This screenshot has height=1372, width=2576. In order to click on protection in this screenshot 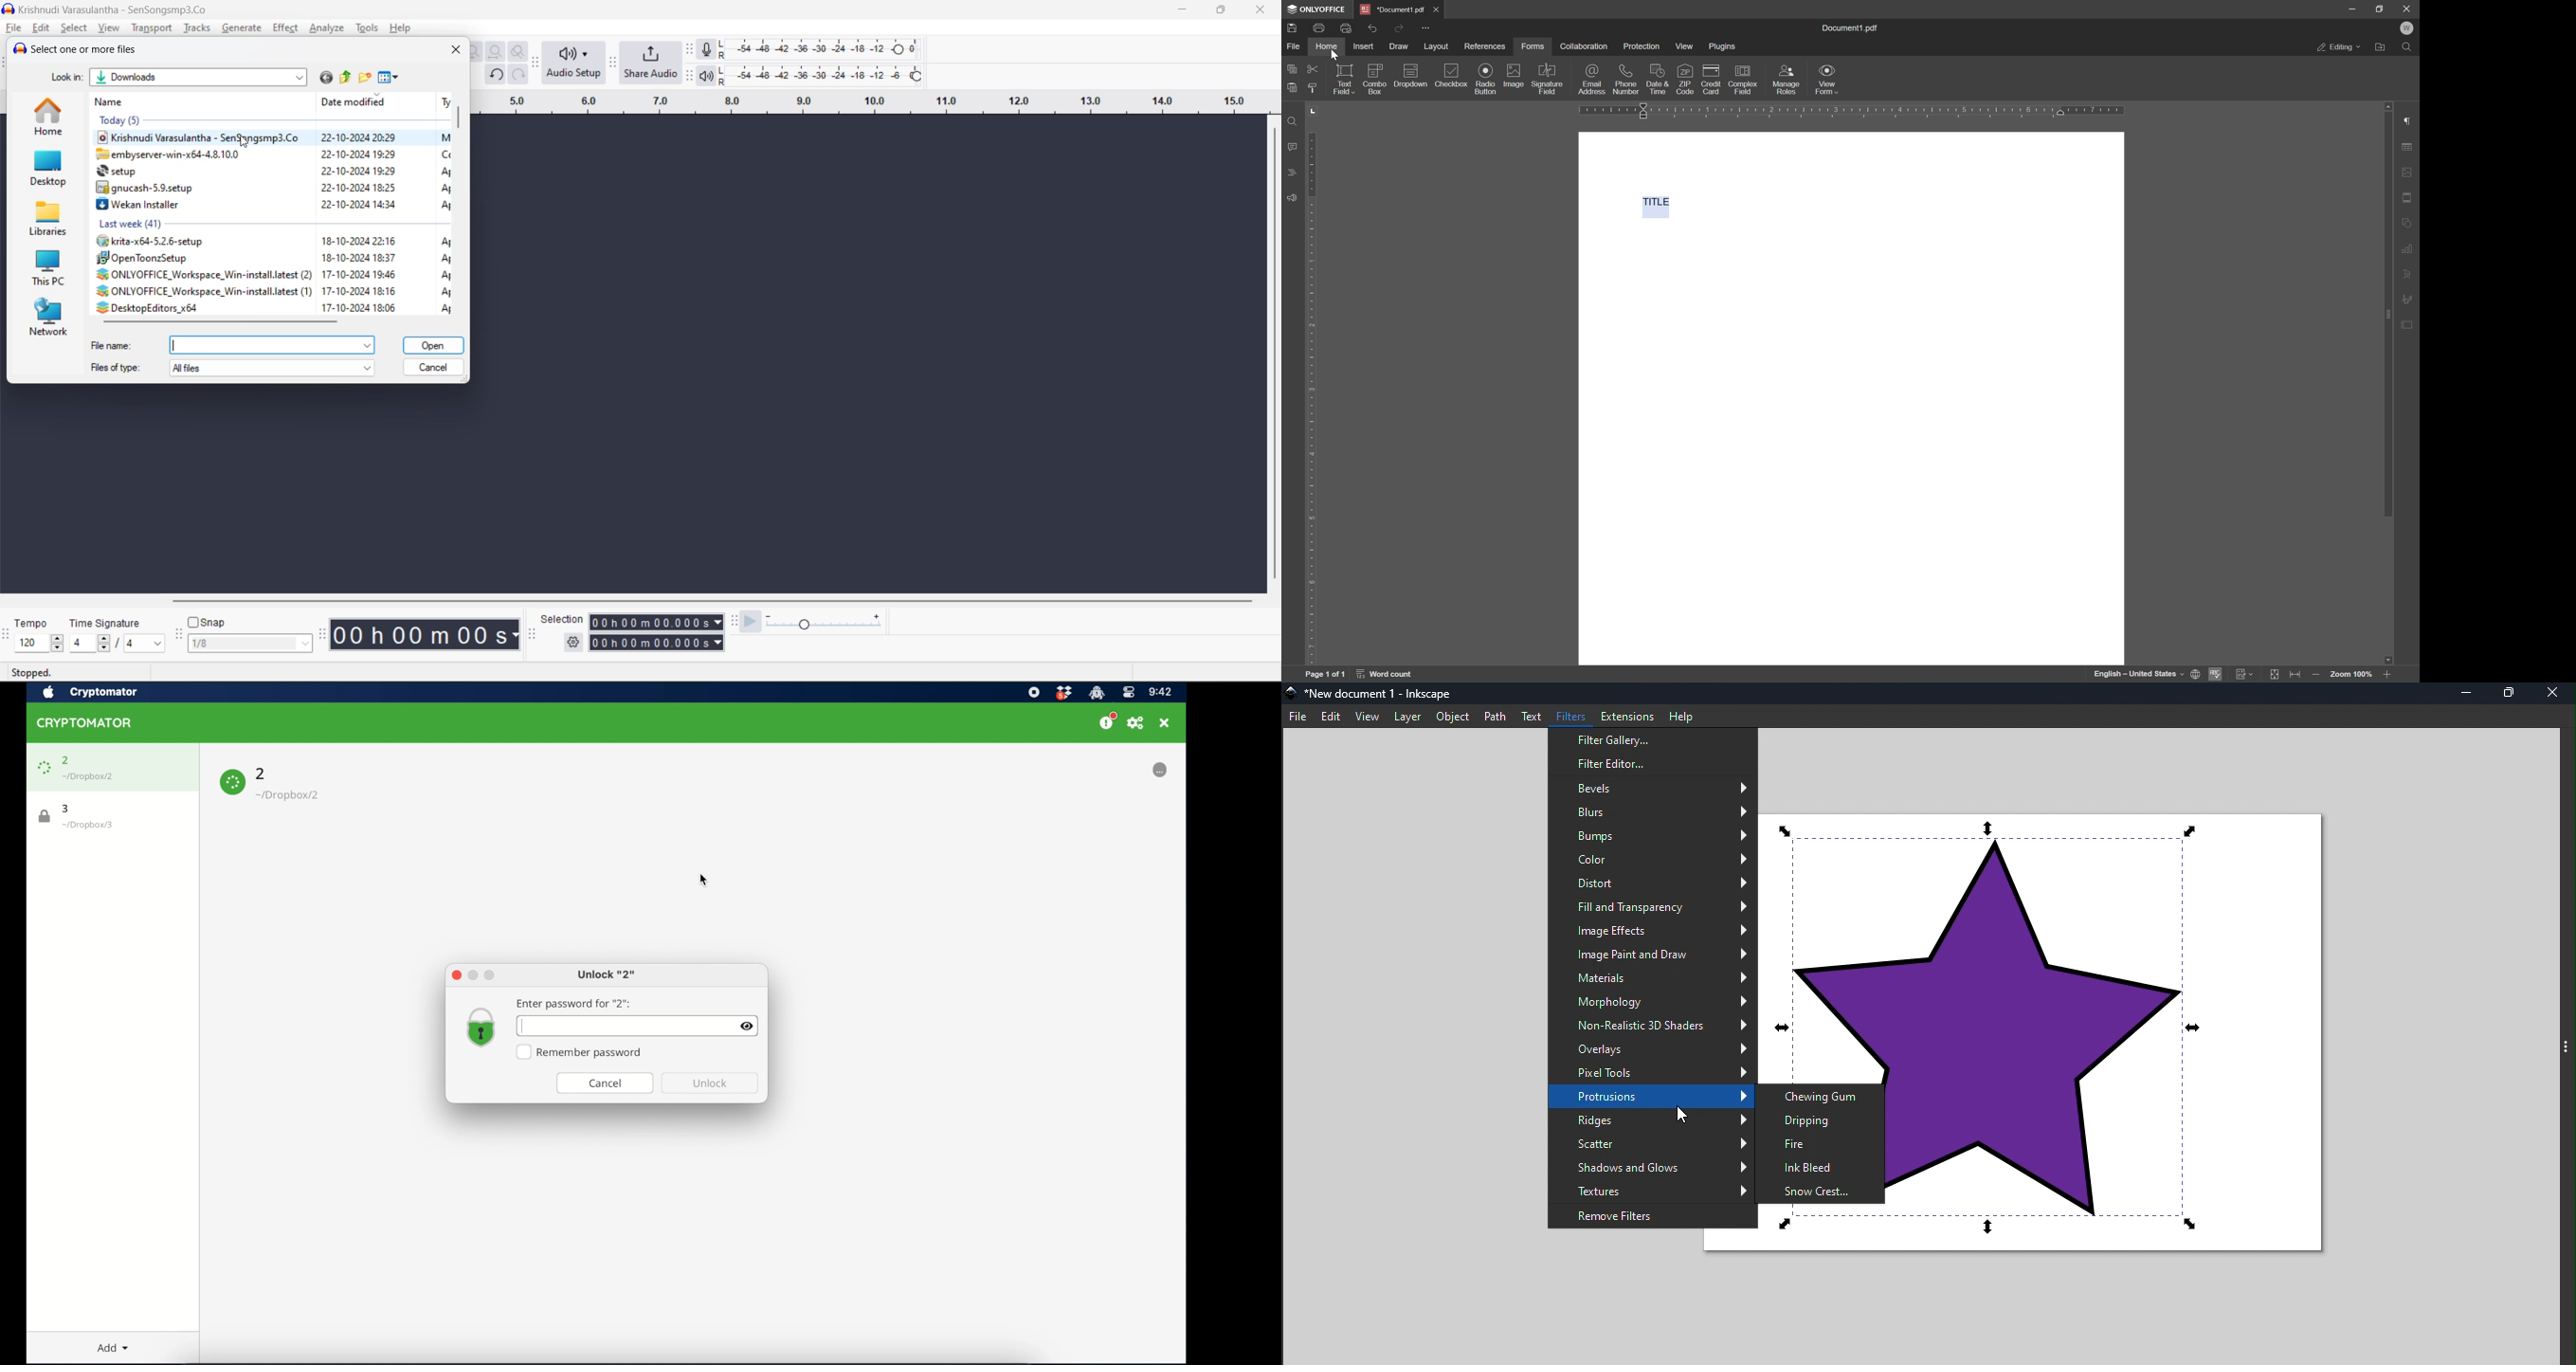, I will do `click(1642, 46)`.